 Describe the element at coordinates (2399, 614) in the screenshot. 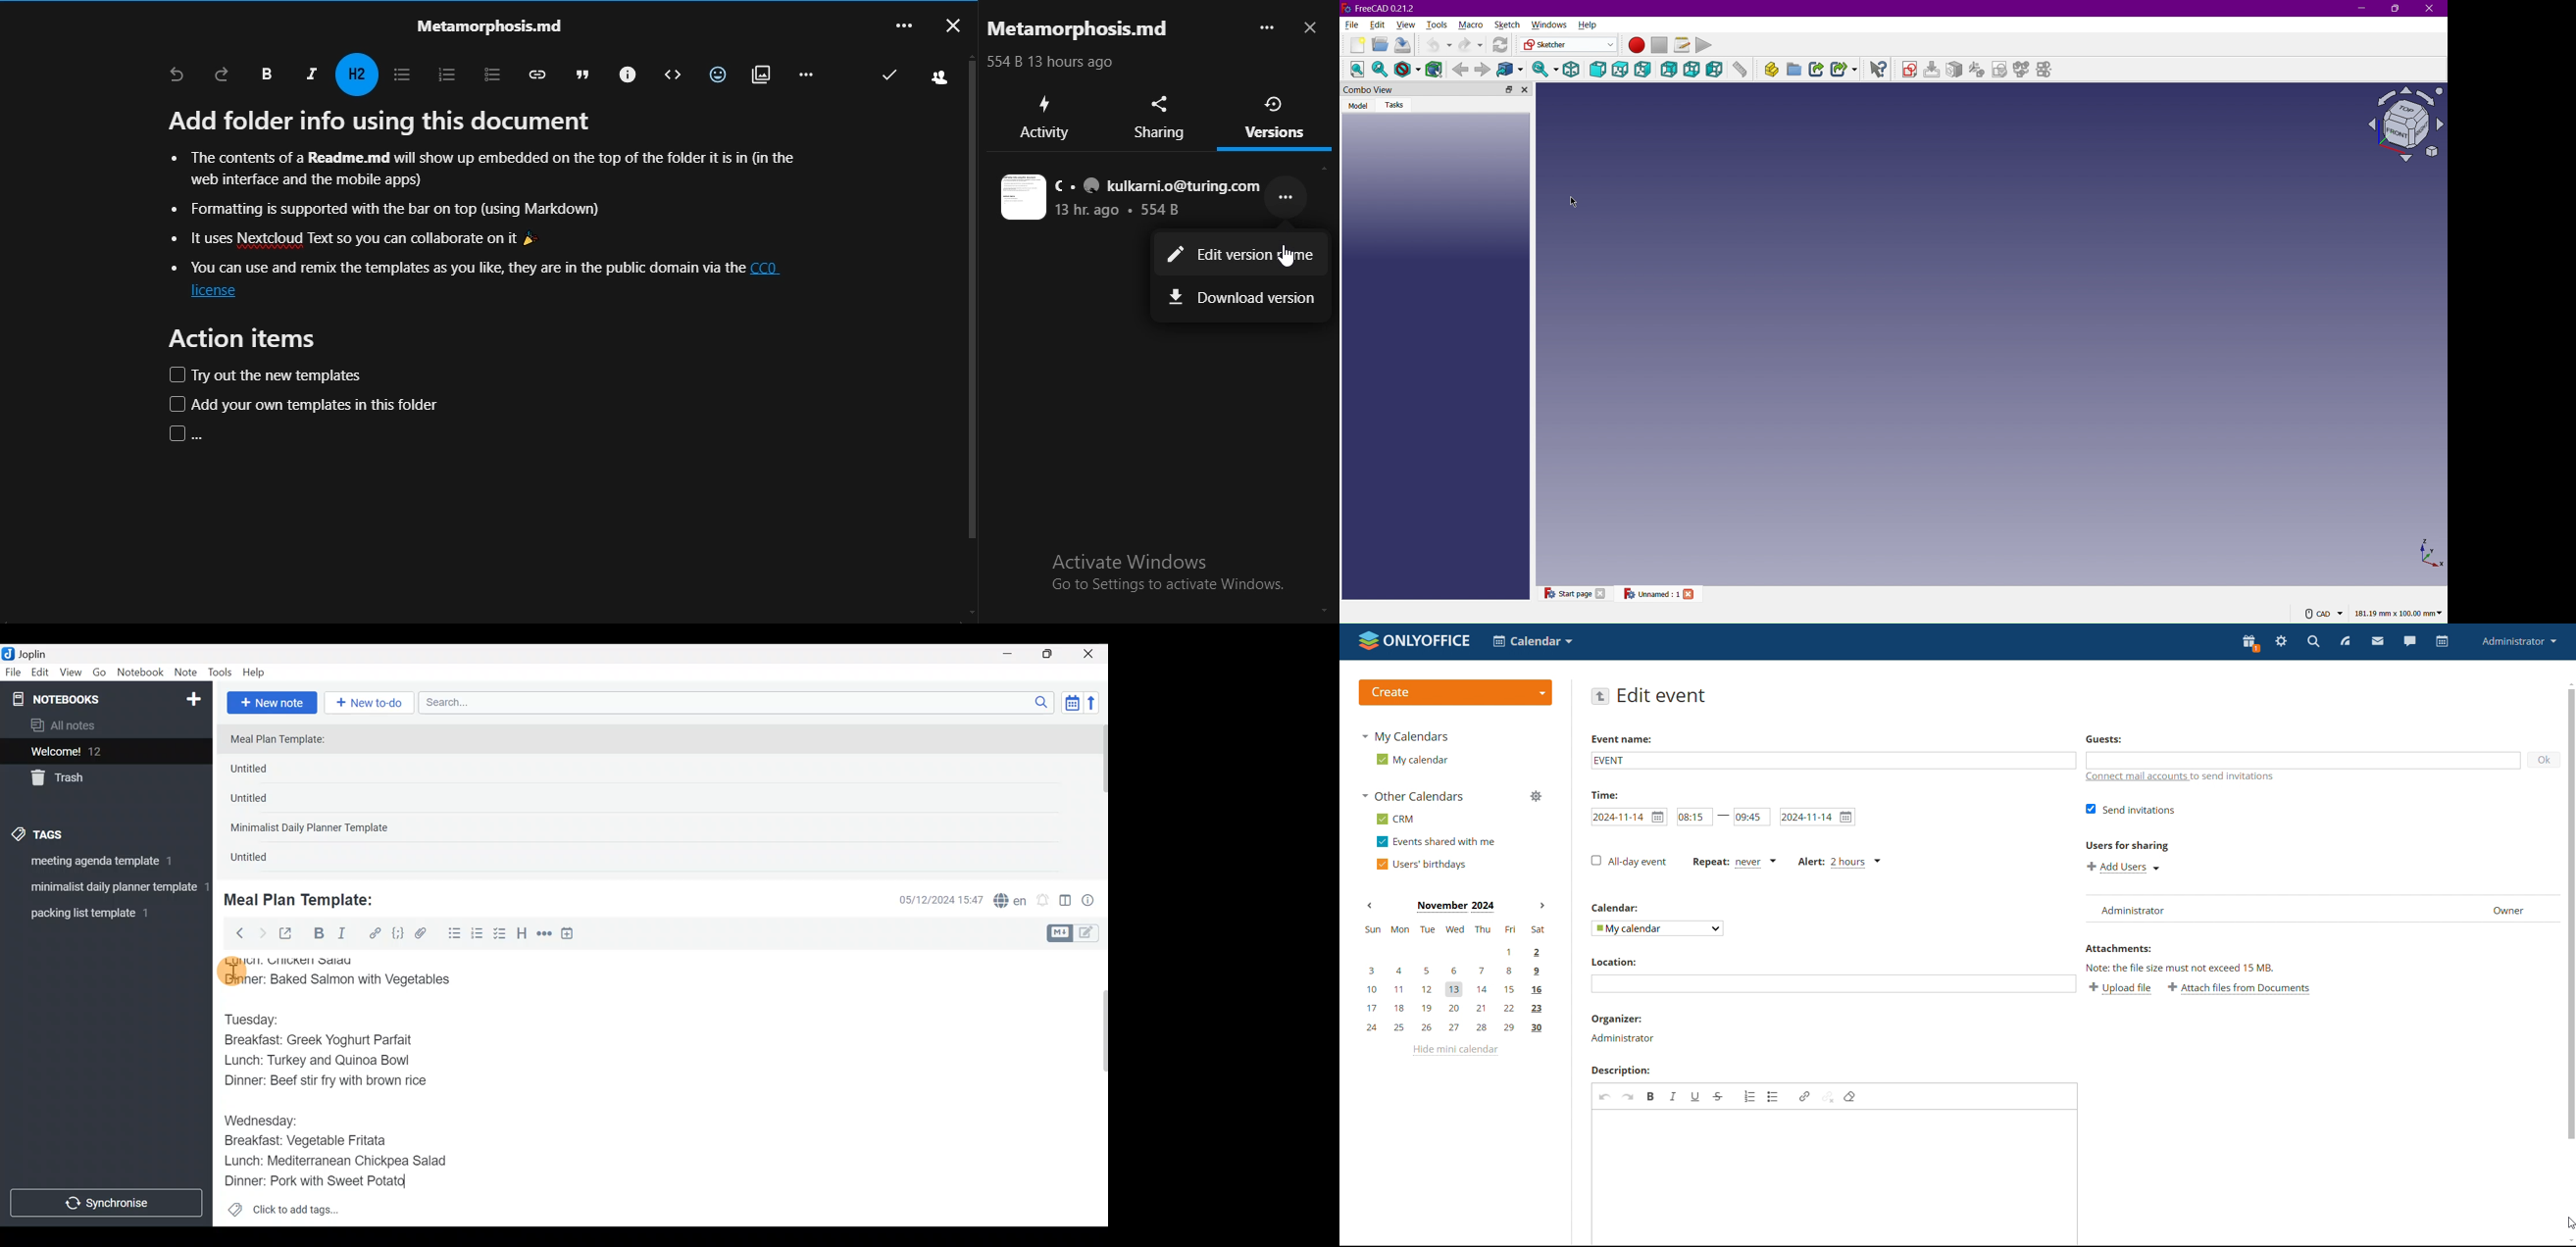

I see `181.19 mm x 100.00 mm` at that location.